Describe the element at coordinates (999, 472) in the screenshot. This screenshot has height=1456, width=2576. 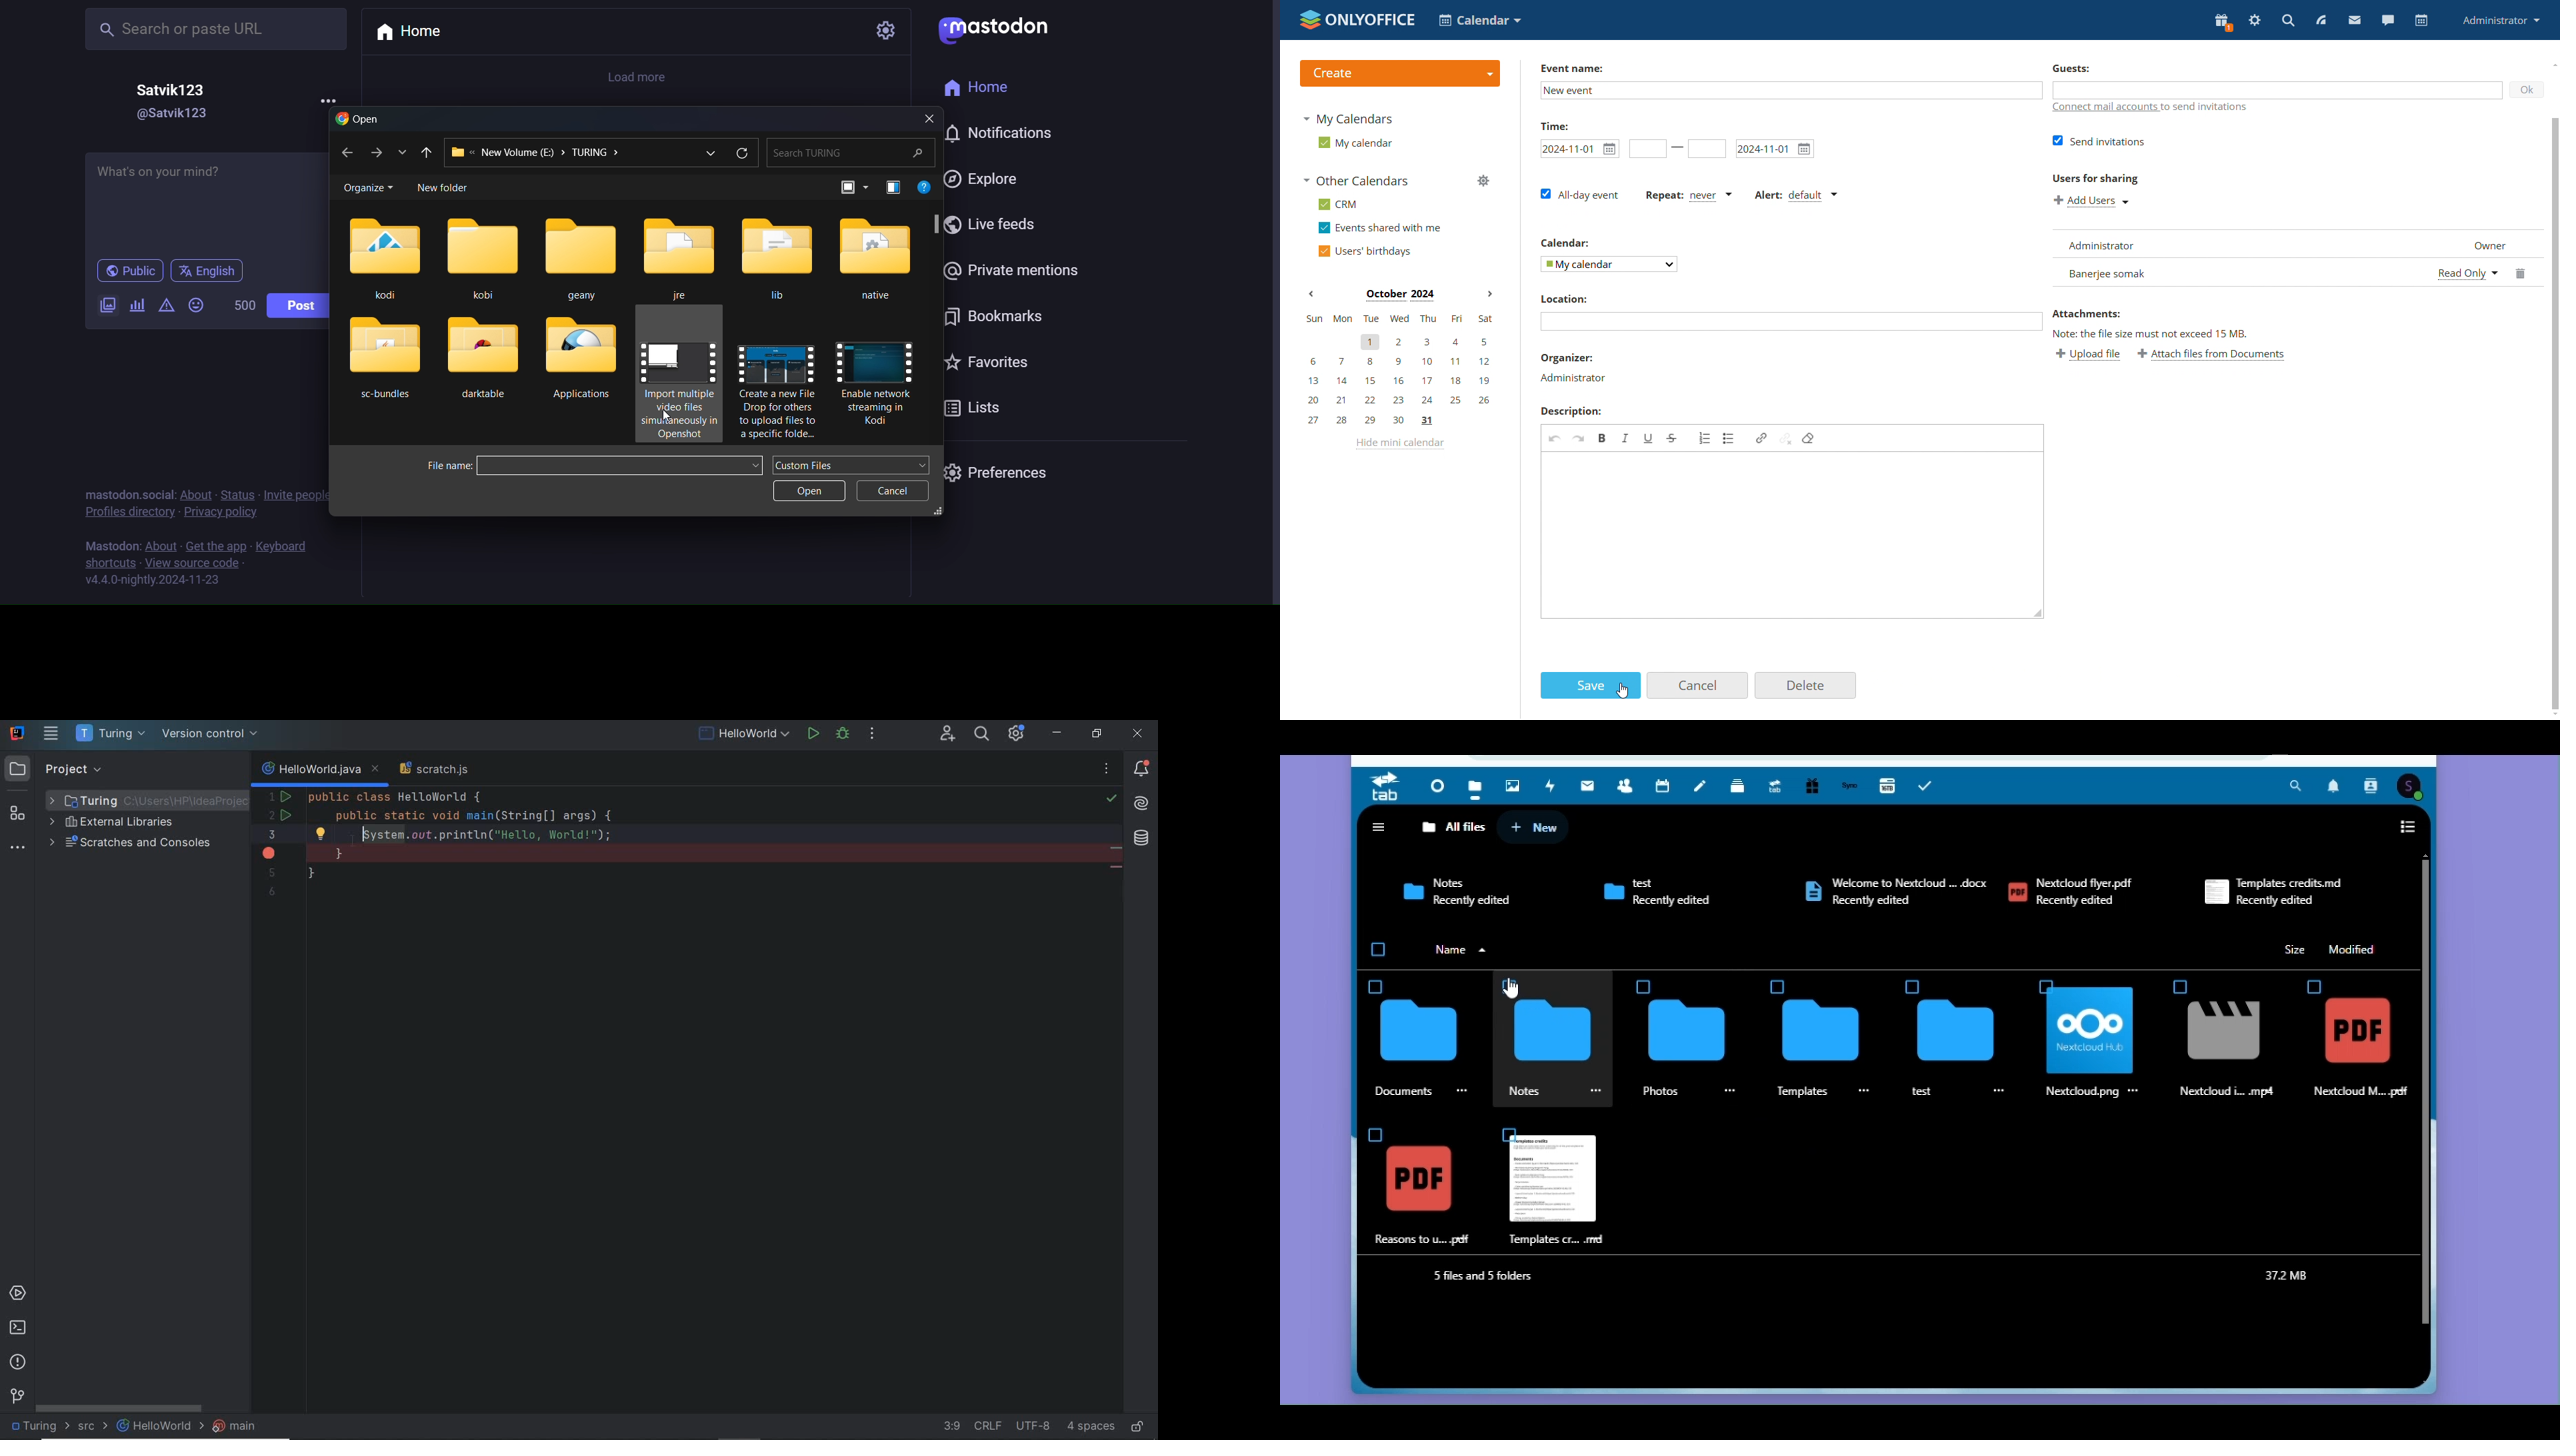
I see `preferences` at that location.